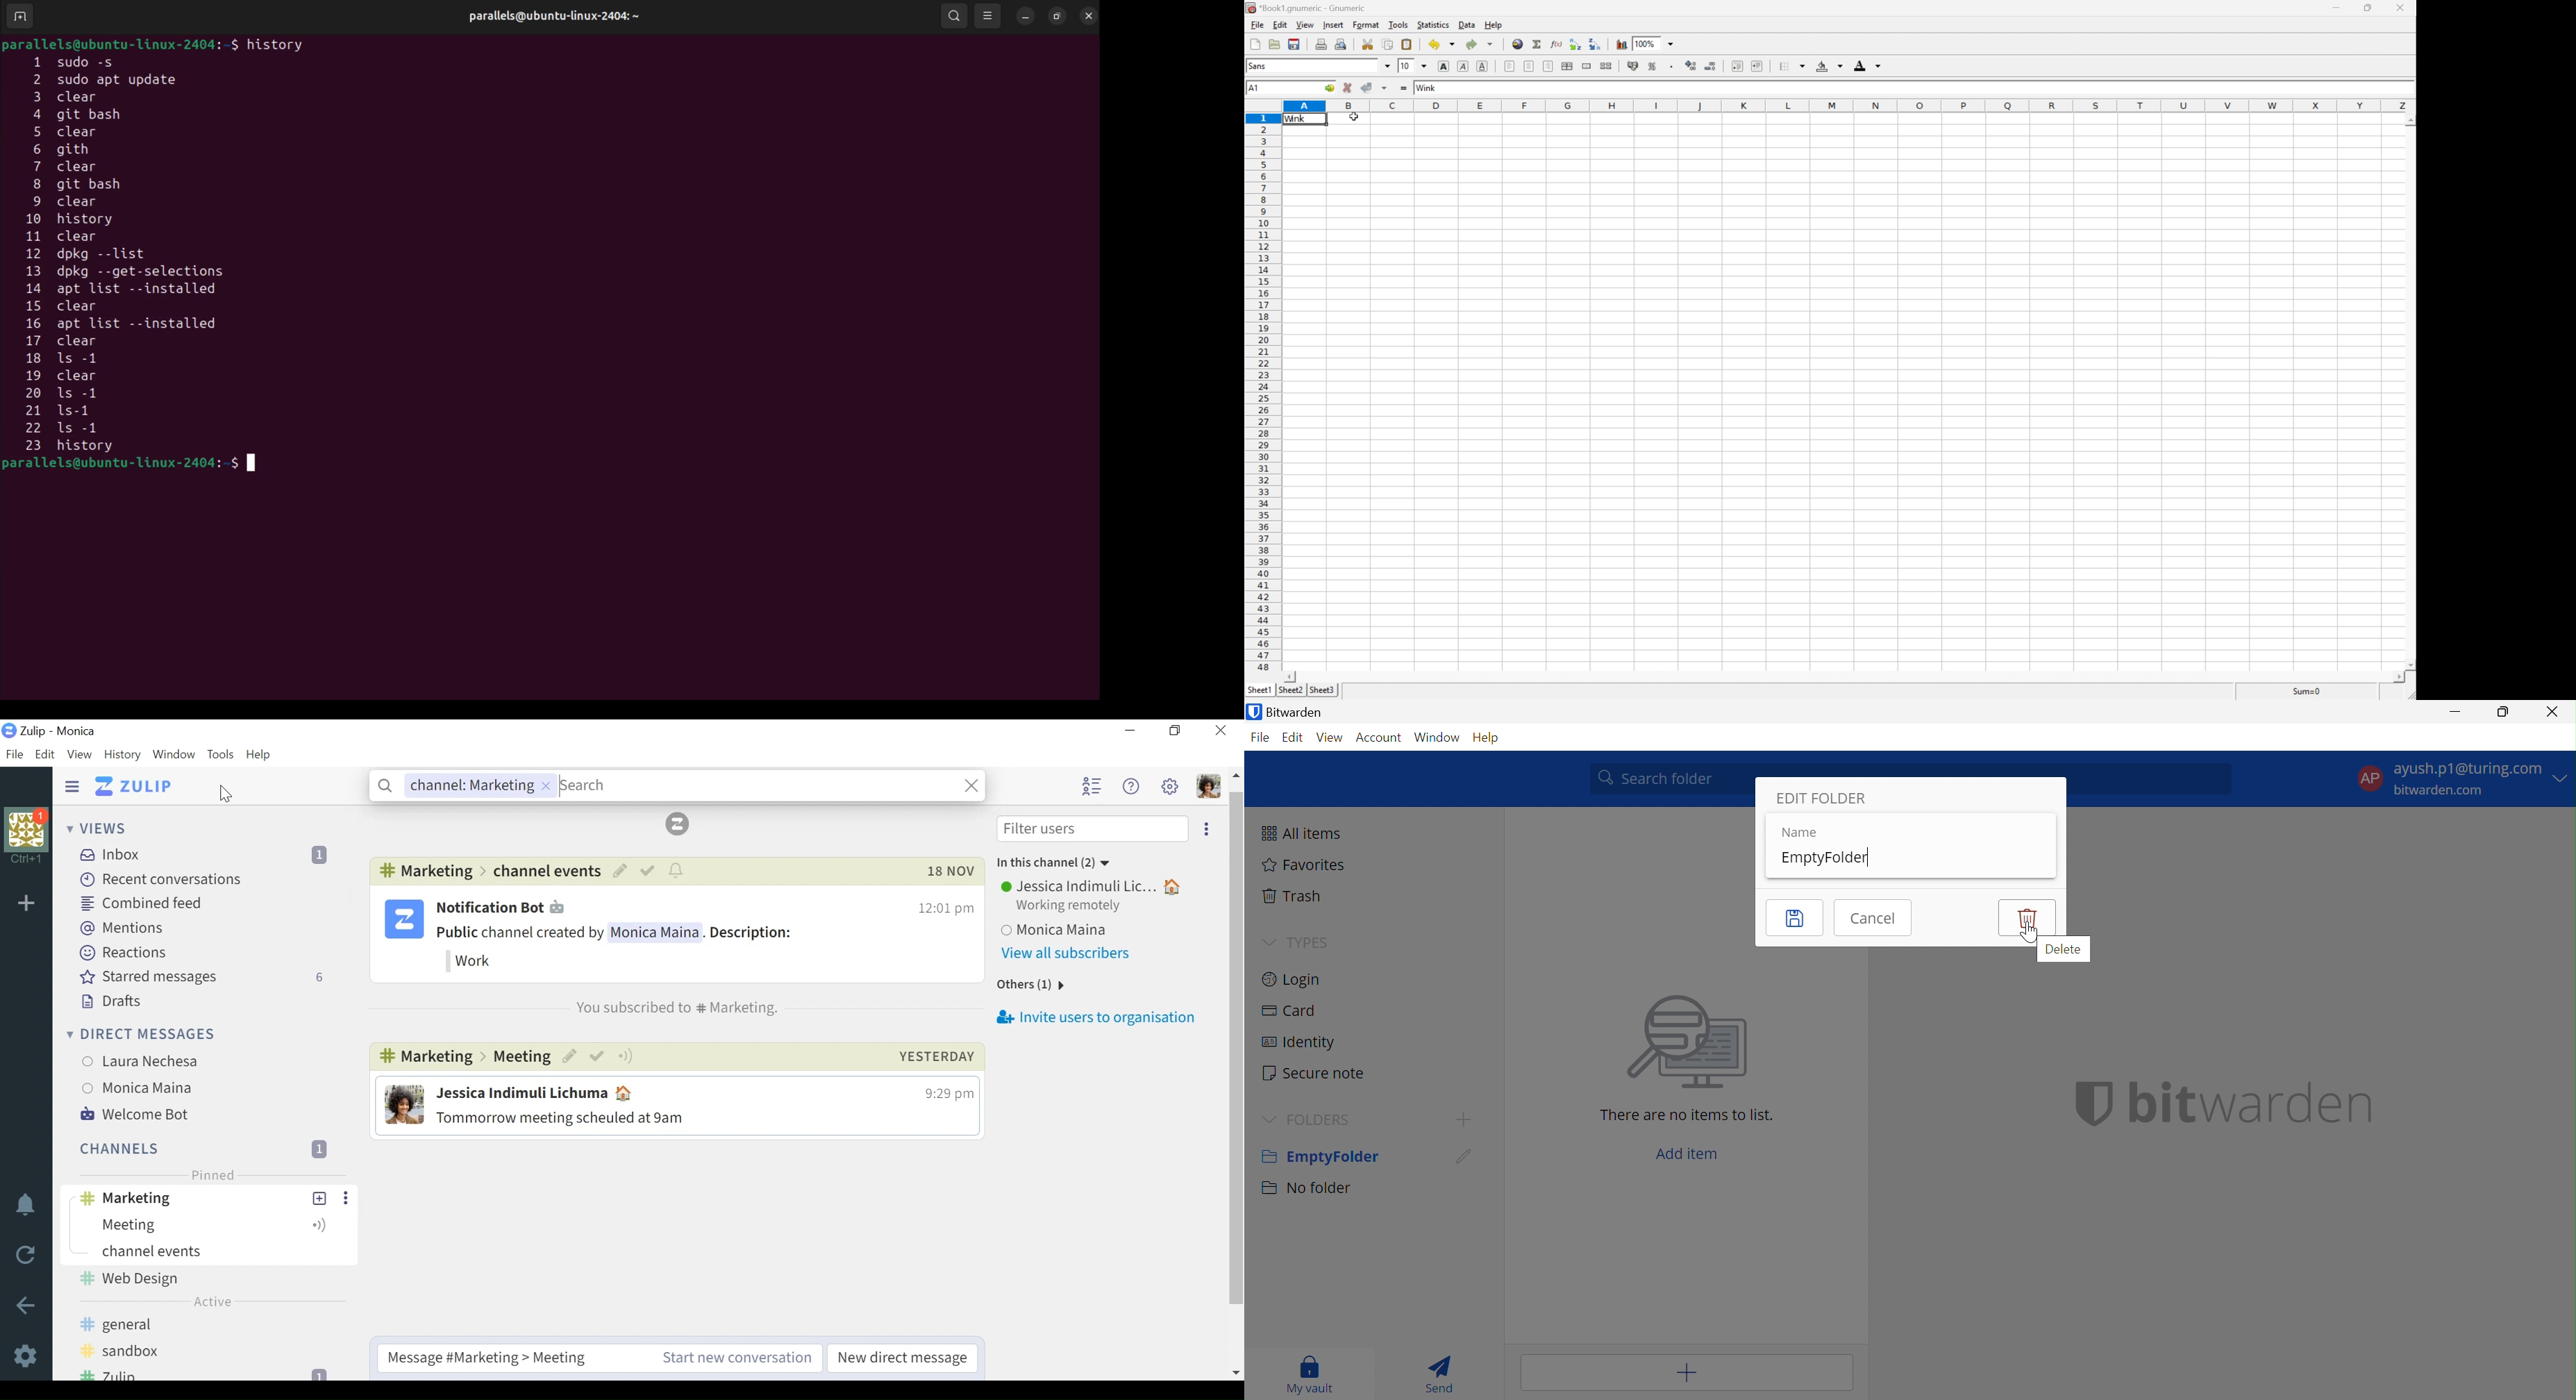 This screenshot has height=1400, width=2576. I want to click on Tarsh, so click(1296, 896).